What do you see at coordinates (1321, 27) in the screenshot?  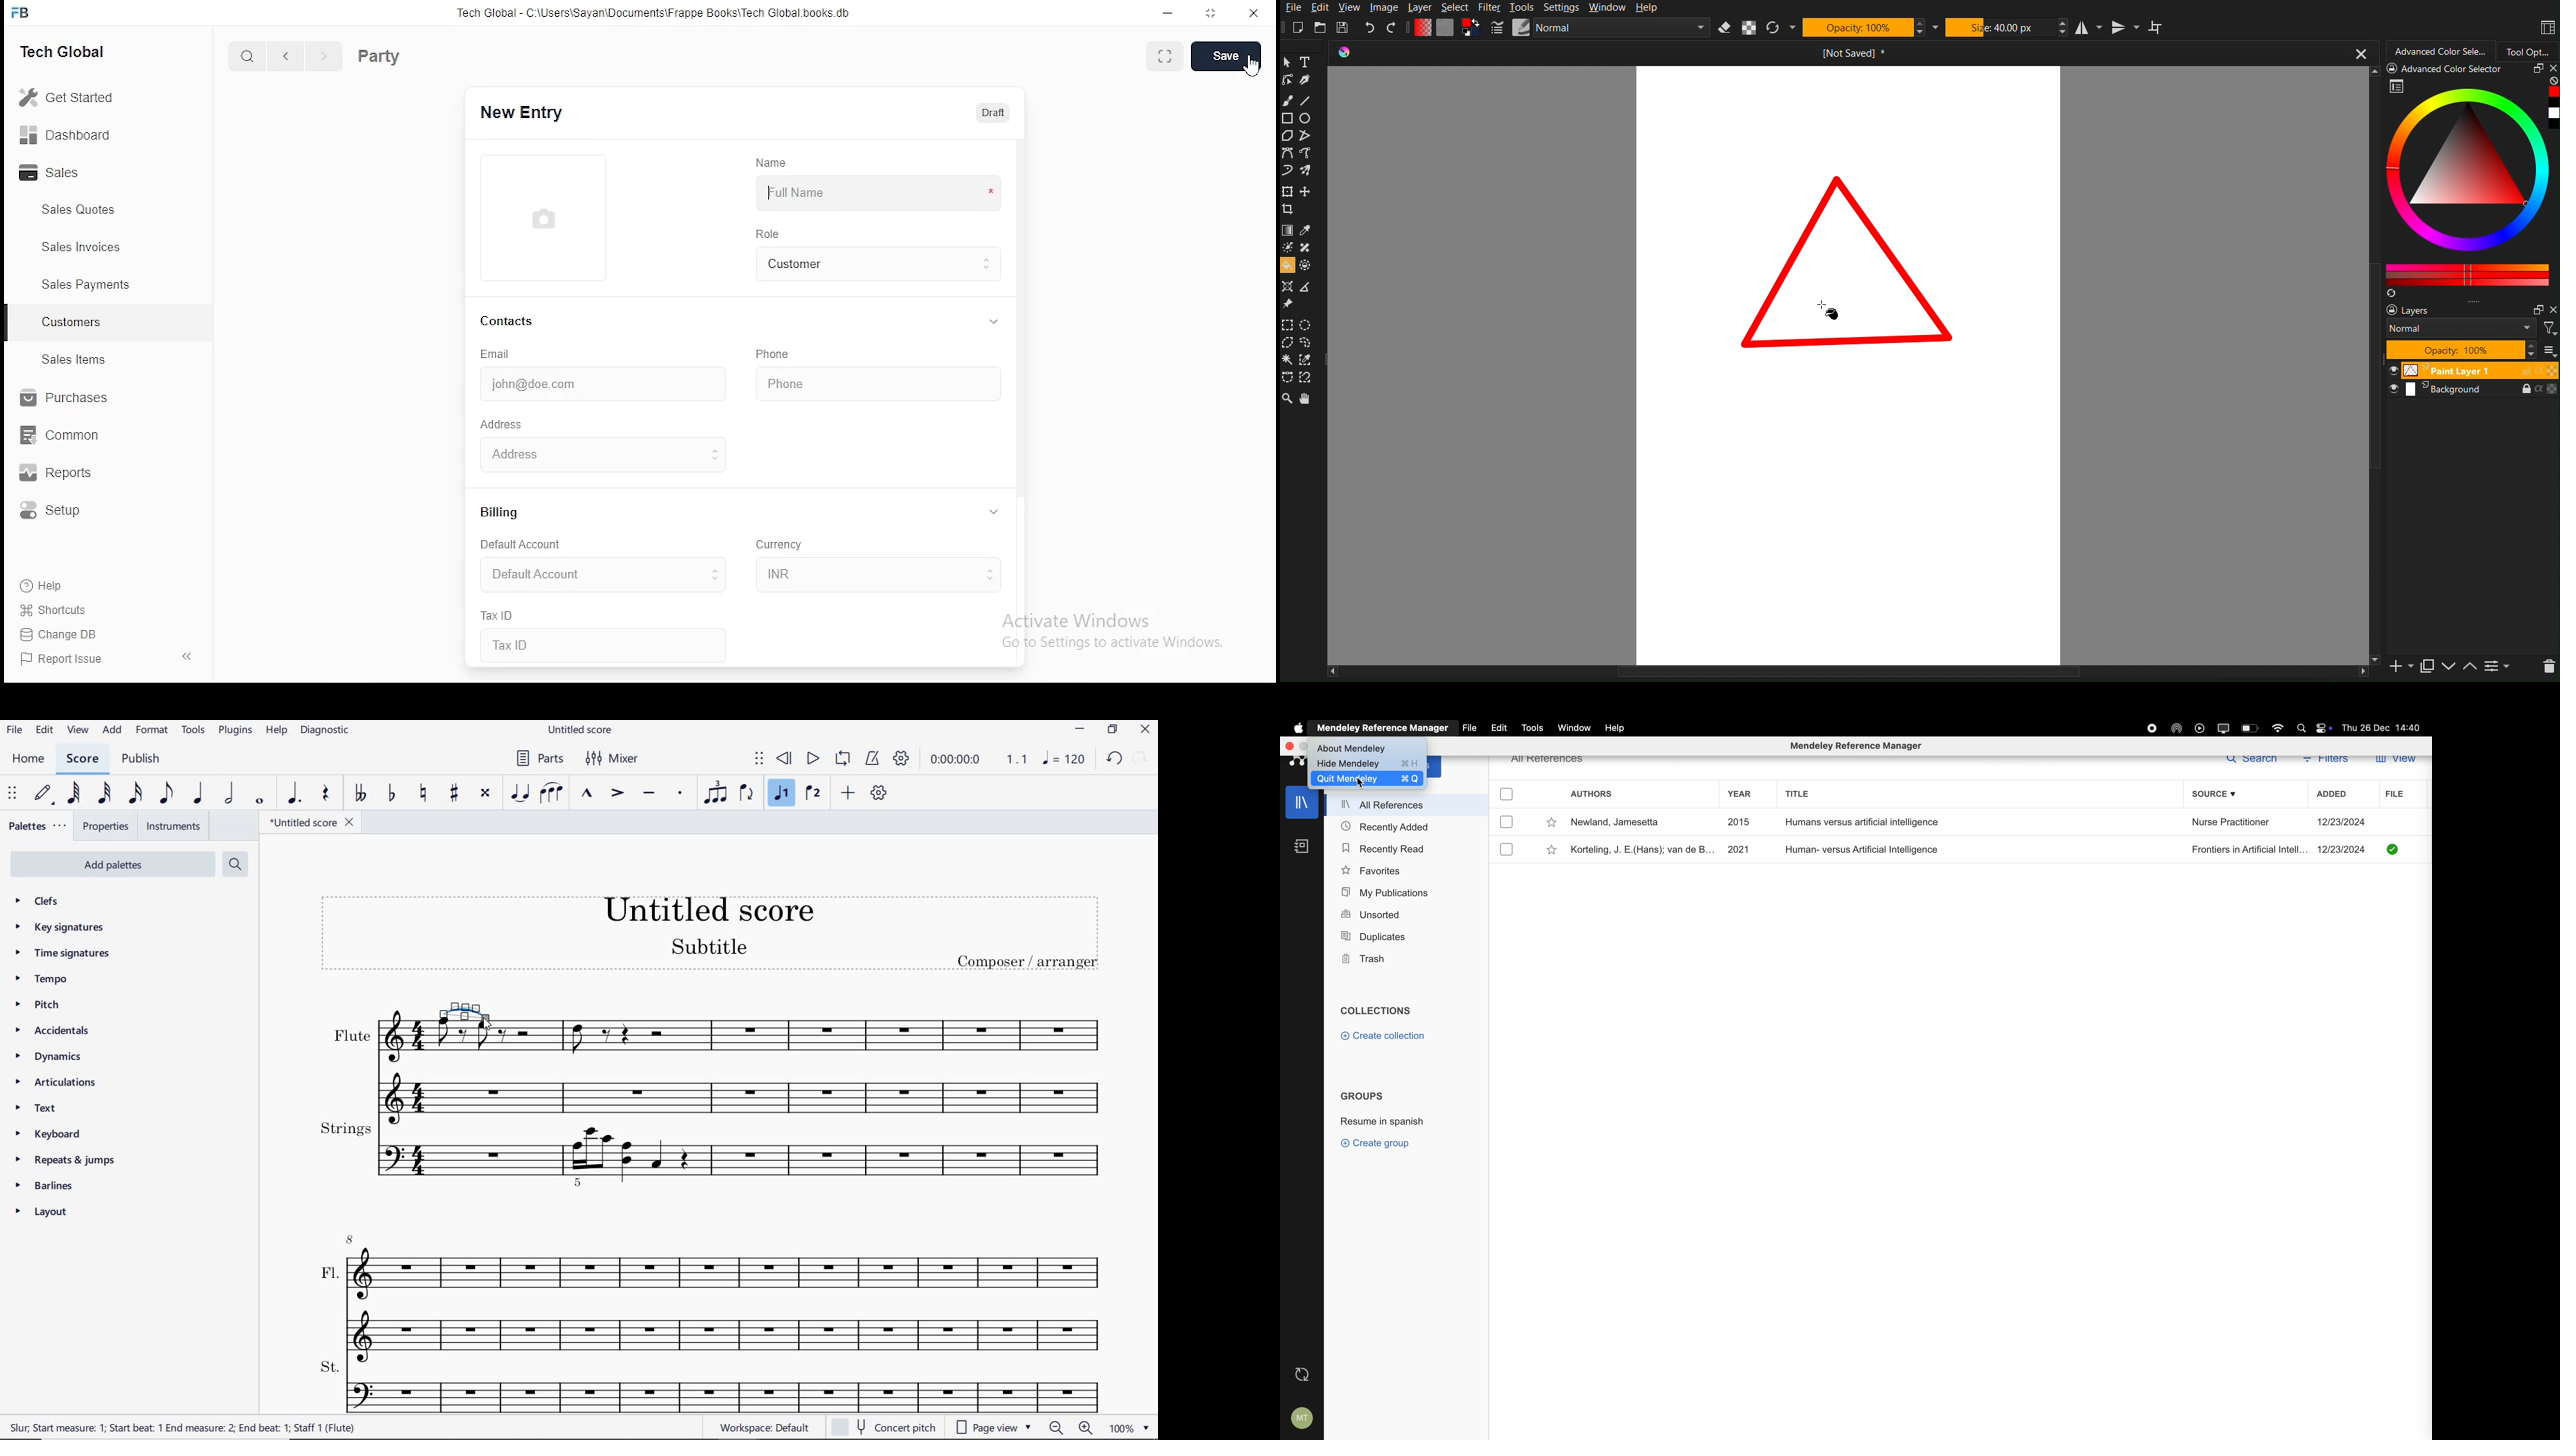 I see `Open` at bounding box center [1321, 27].